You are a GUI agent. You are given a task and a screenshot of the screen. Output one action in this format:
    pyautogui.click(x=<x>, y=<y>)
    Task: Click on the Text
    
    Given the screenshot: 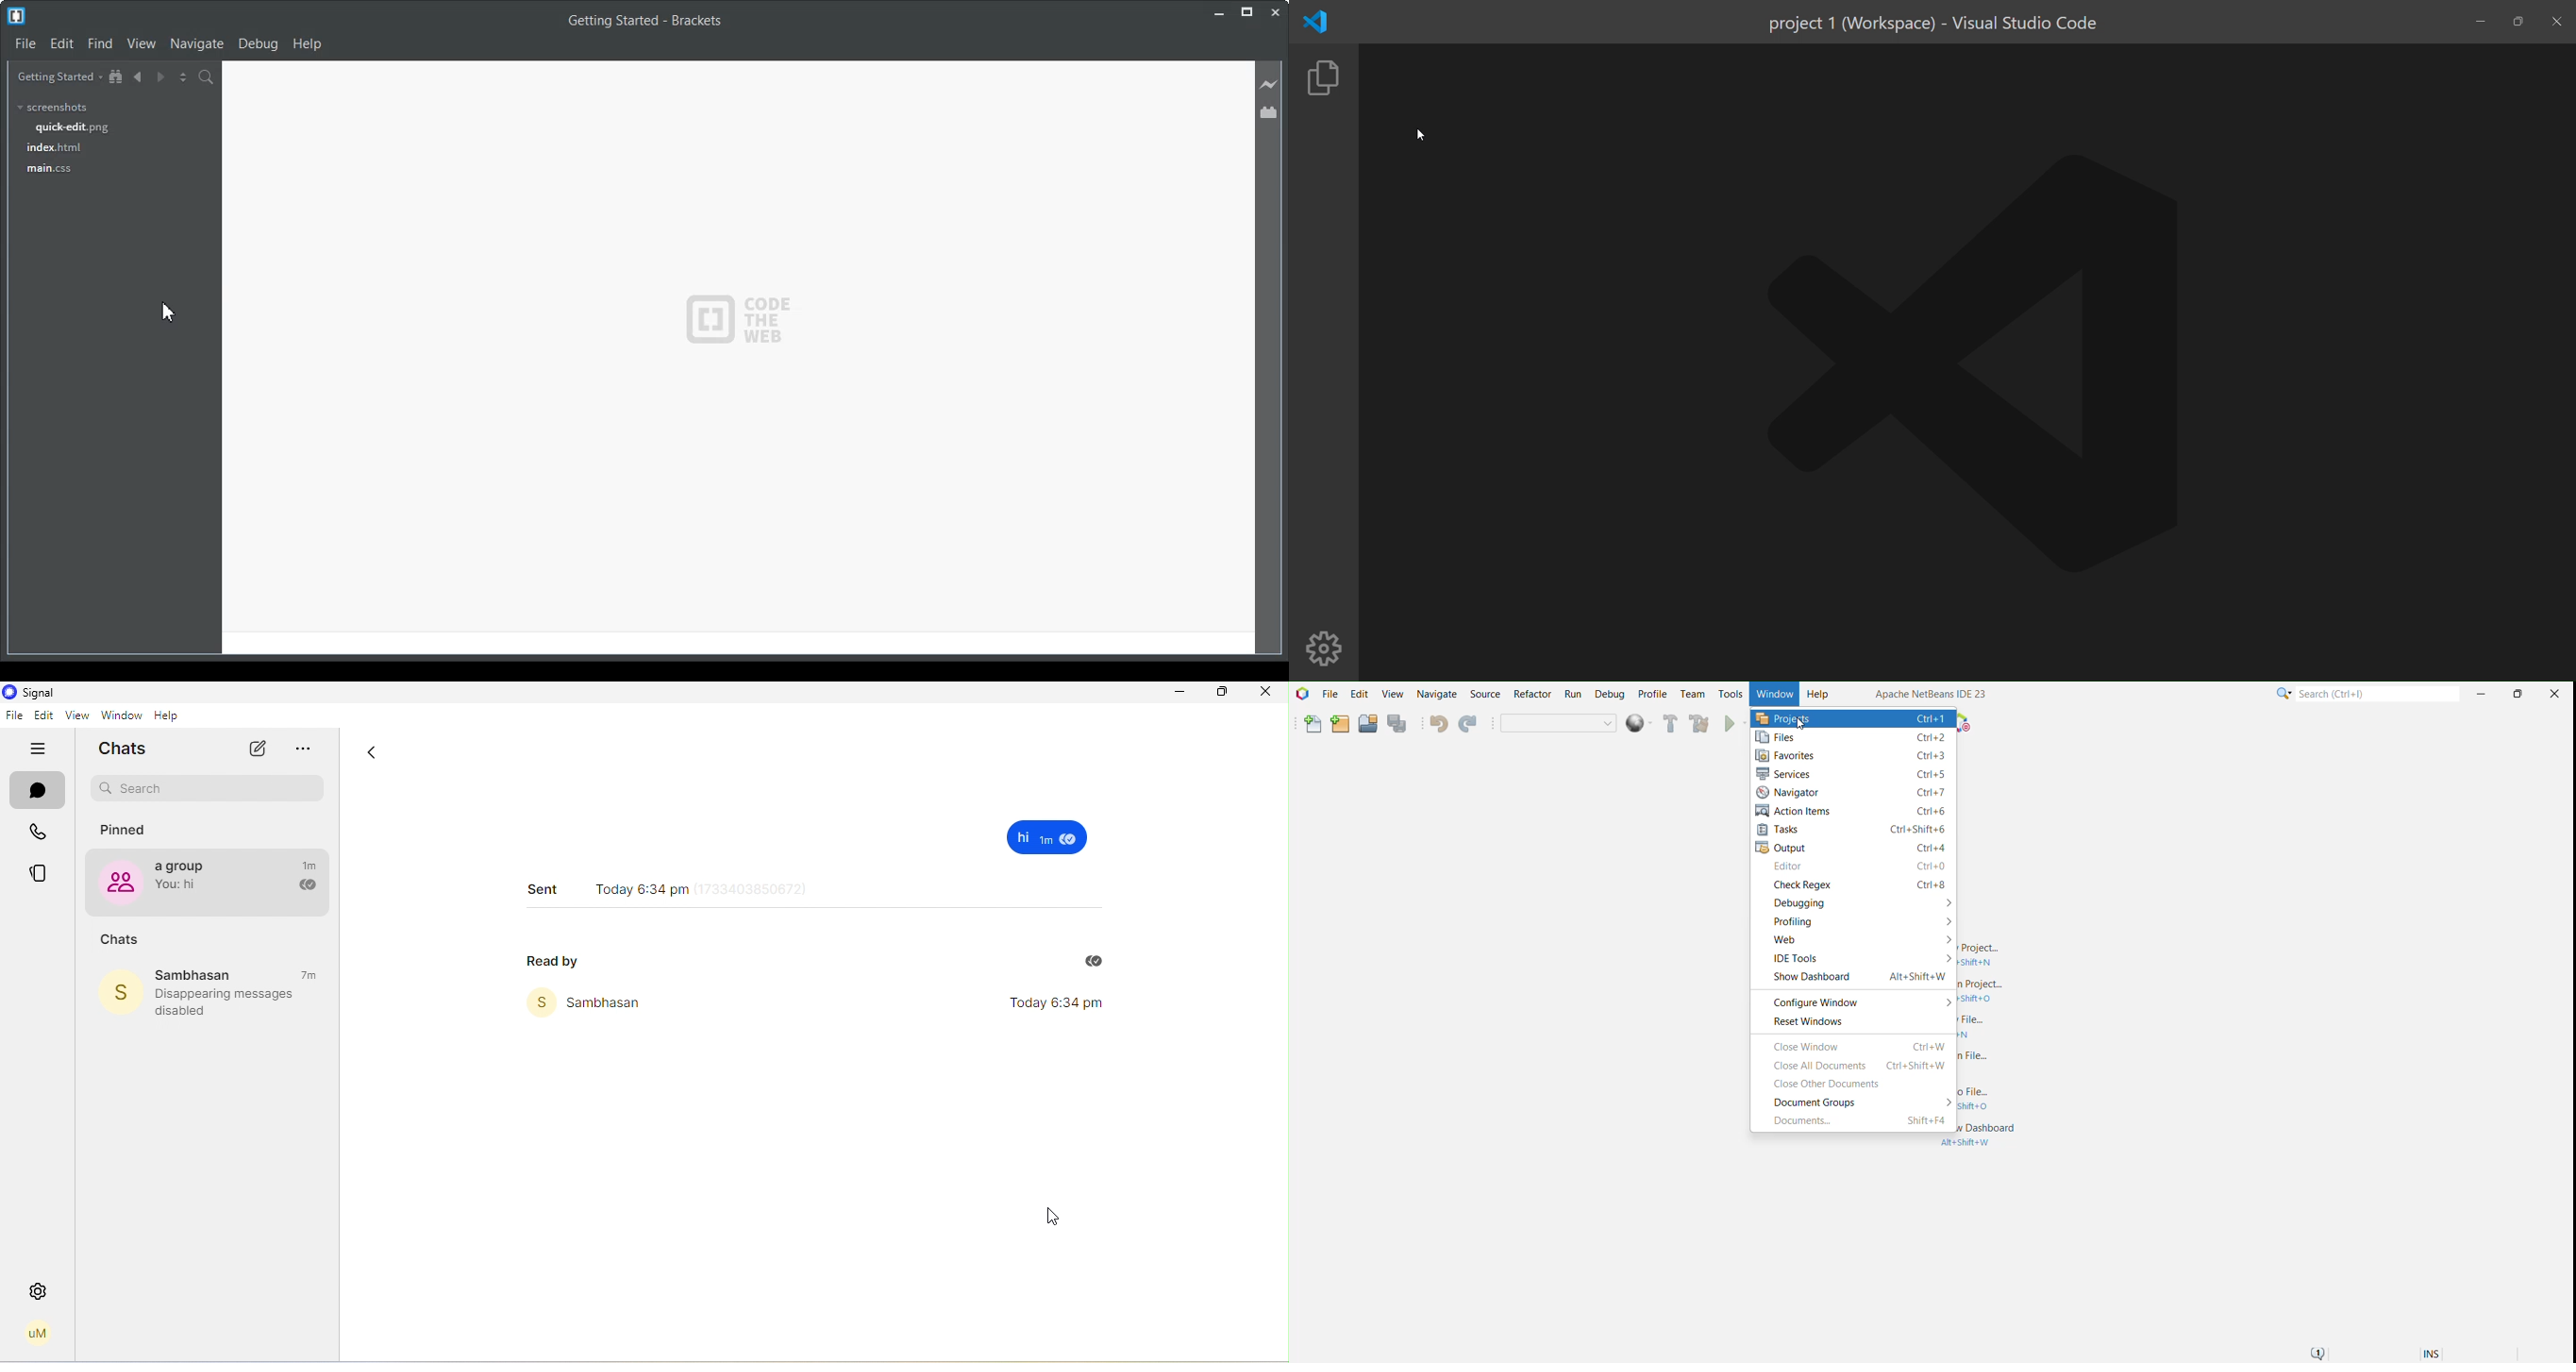 What is the action you would take?
    pyautogui.click(x=646, y=20)
    